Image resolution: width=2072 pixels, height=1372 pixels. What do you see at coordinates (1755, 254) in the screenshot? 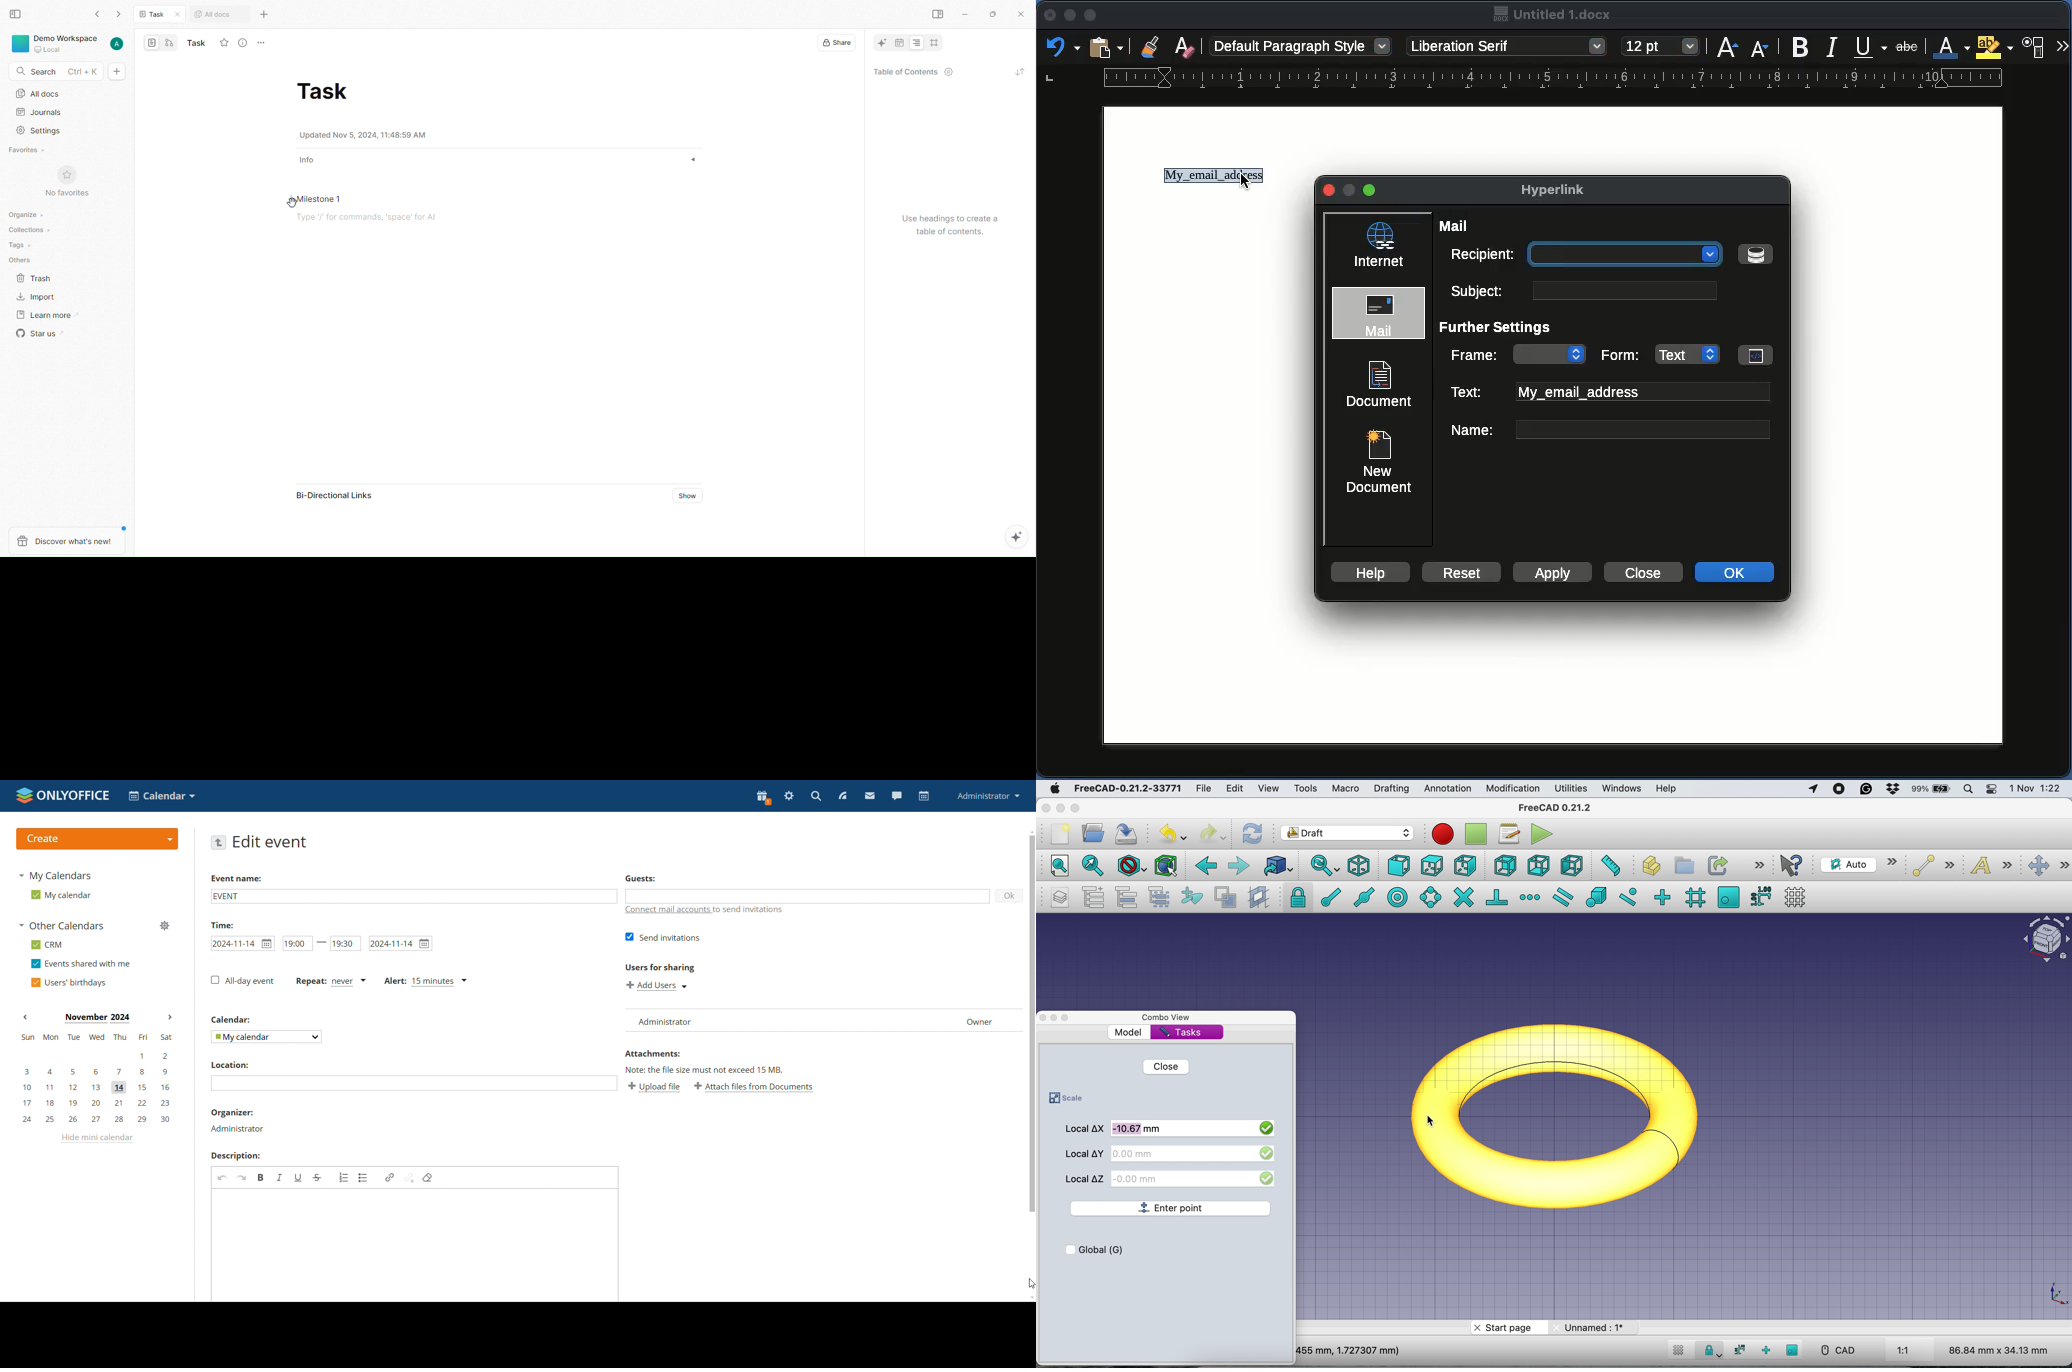
I see `Symbol` at bounding box center [1755, 254].